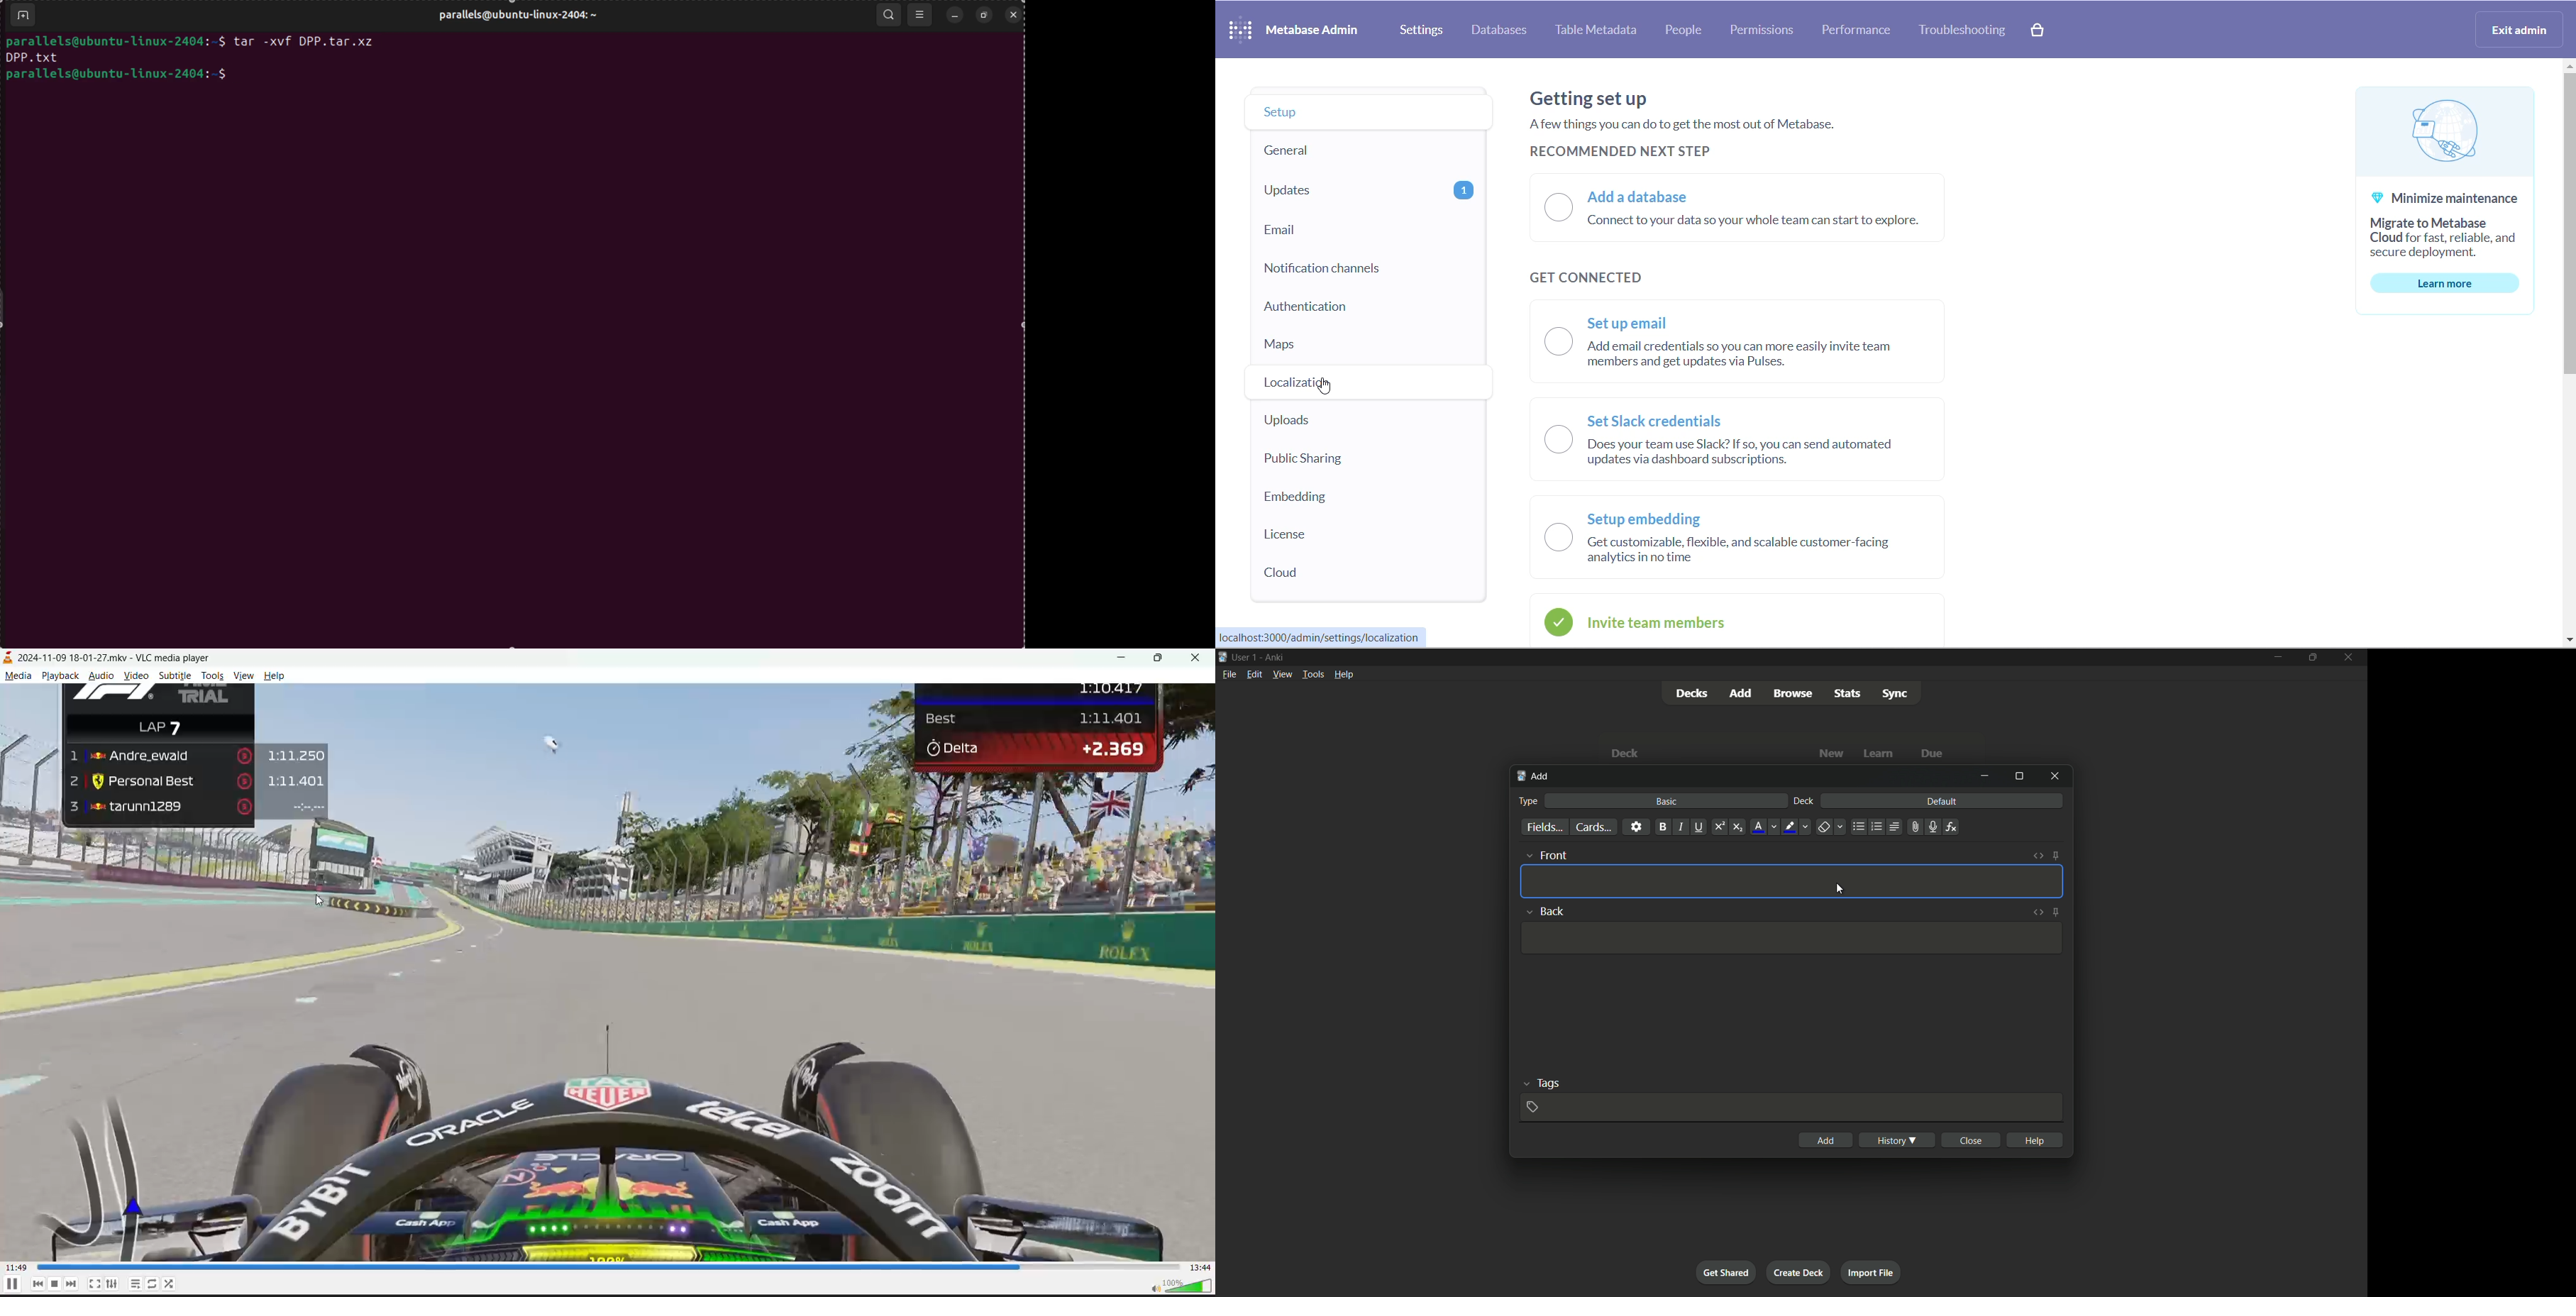  What do you see at coordinates (136, 1282) in the screenshot?
I see `playlists` at bounding box center [136, 1282].